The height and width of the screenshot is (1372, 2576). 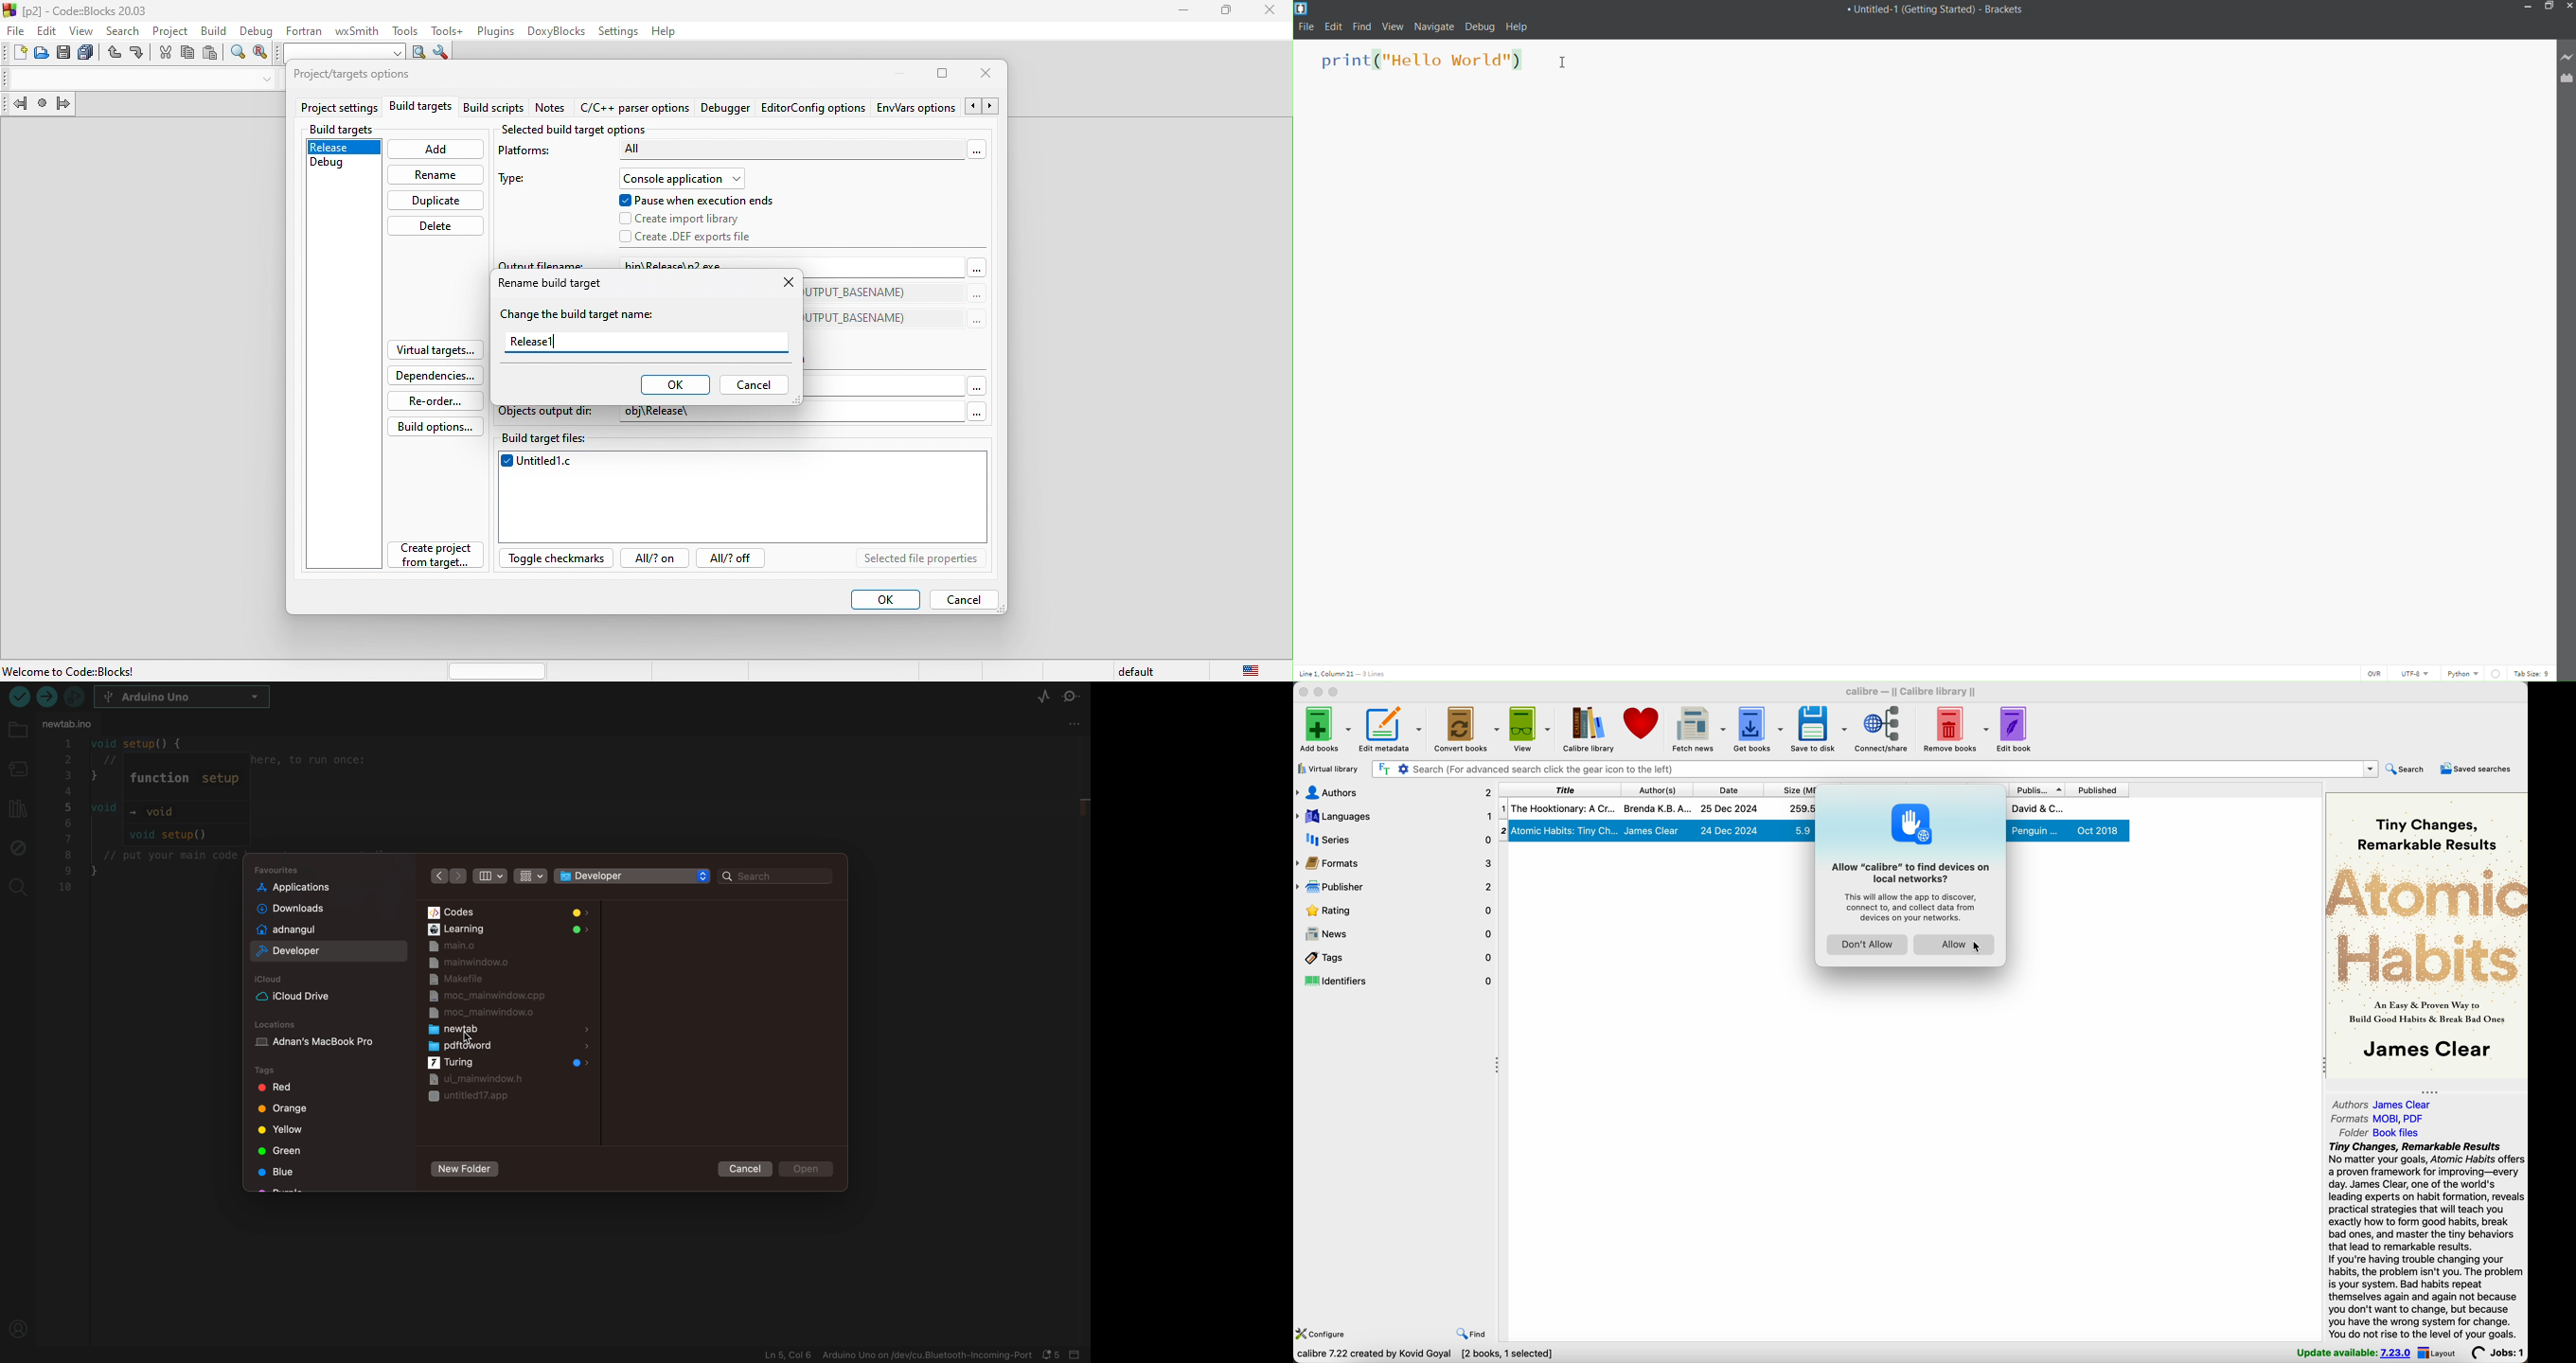 What do you see at coordinates (975, 320) in the screenshot?
I see `more` at bounding box center [975, 320].